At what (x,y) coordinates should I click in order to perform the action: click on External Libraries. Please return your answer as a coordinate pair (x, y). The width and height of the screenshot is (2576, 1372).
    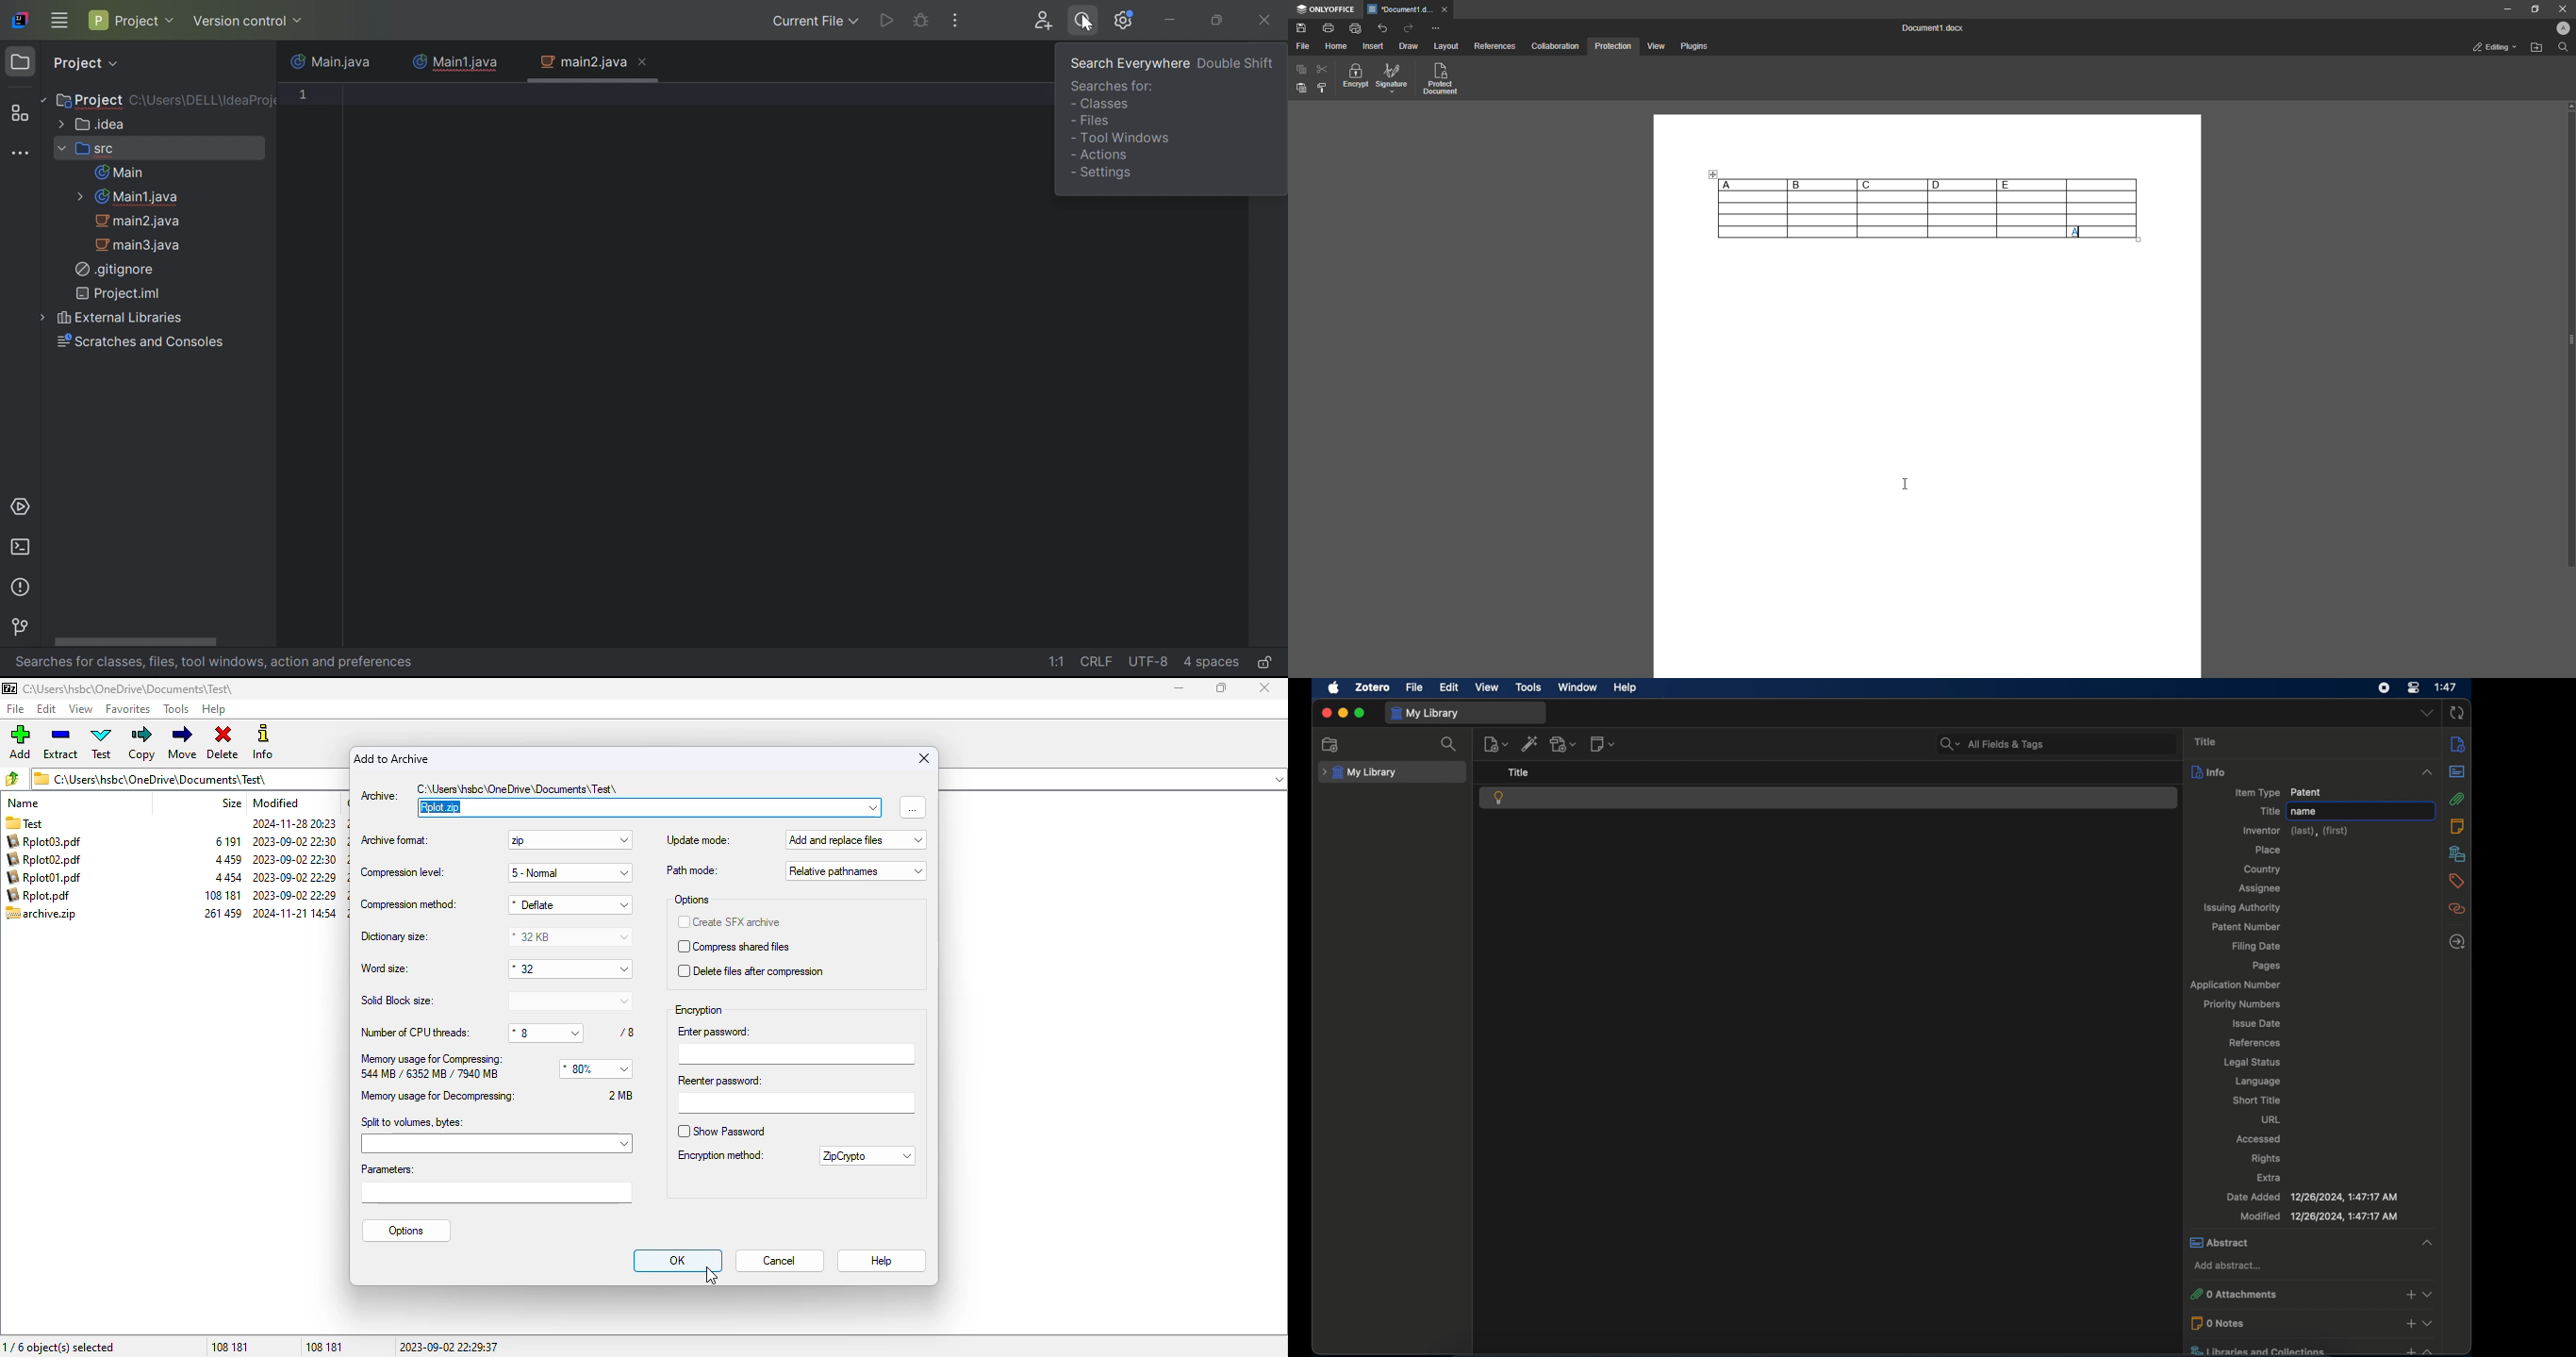
    Looking at the image, I should click on (108, 318).